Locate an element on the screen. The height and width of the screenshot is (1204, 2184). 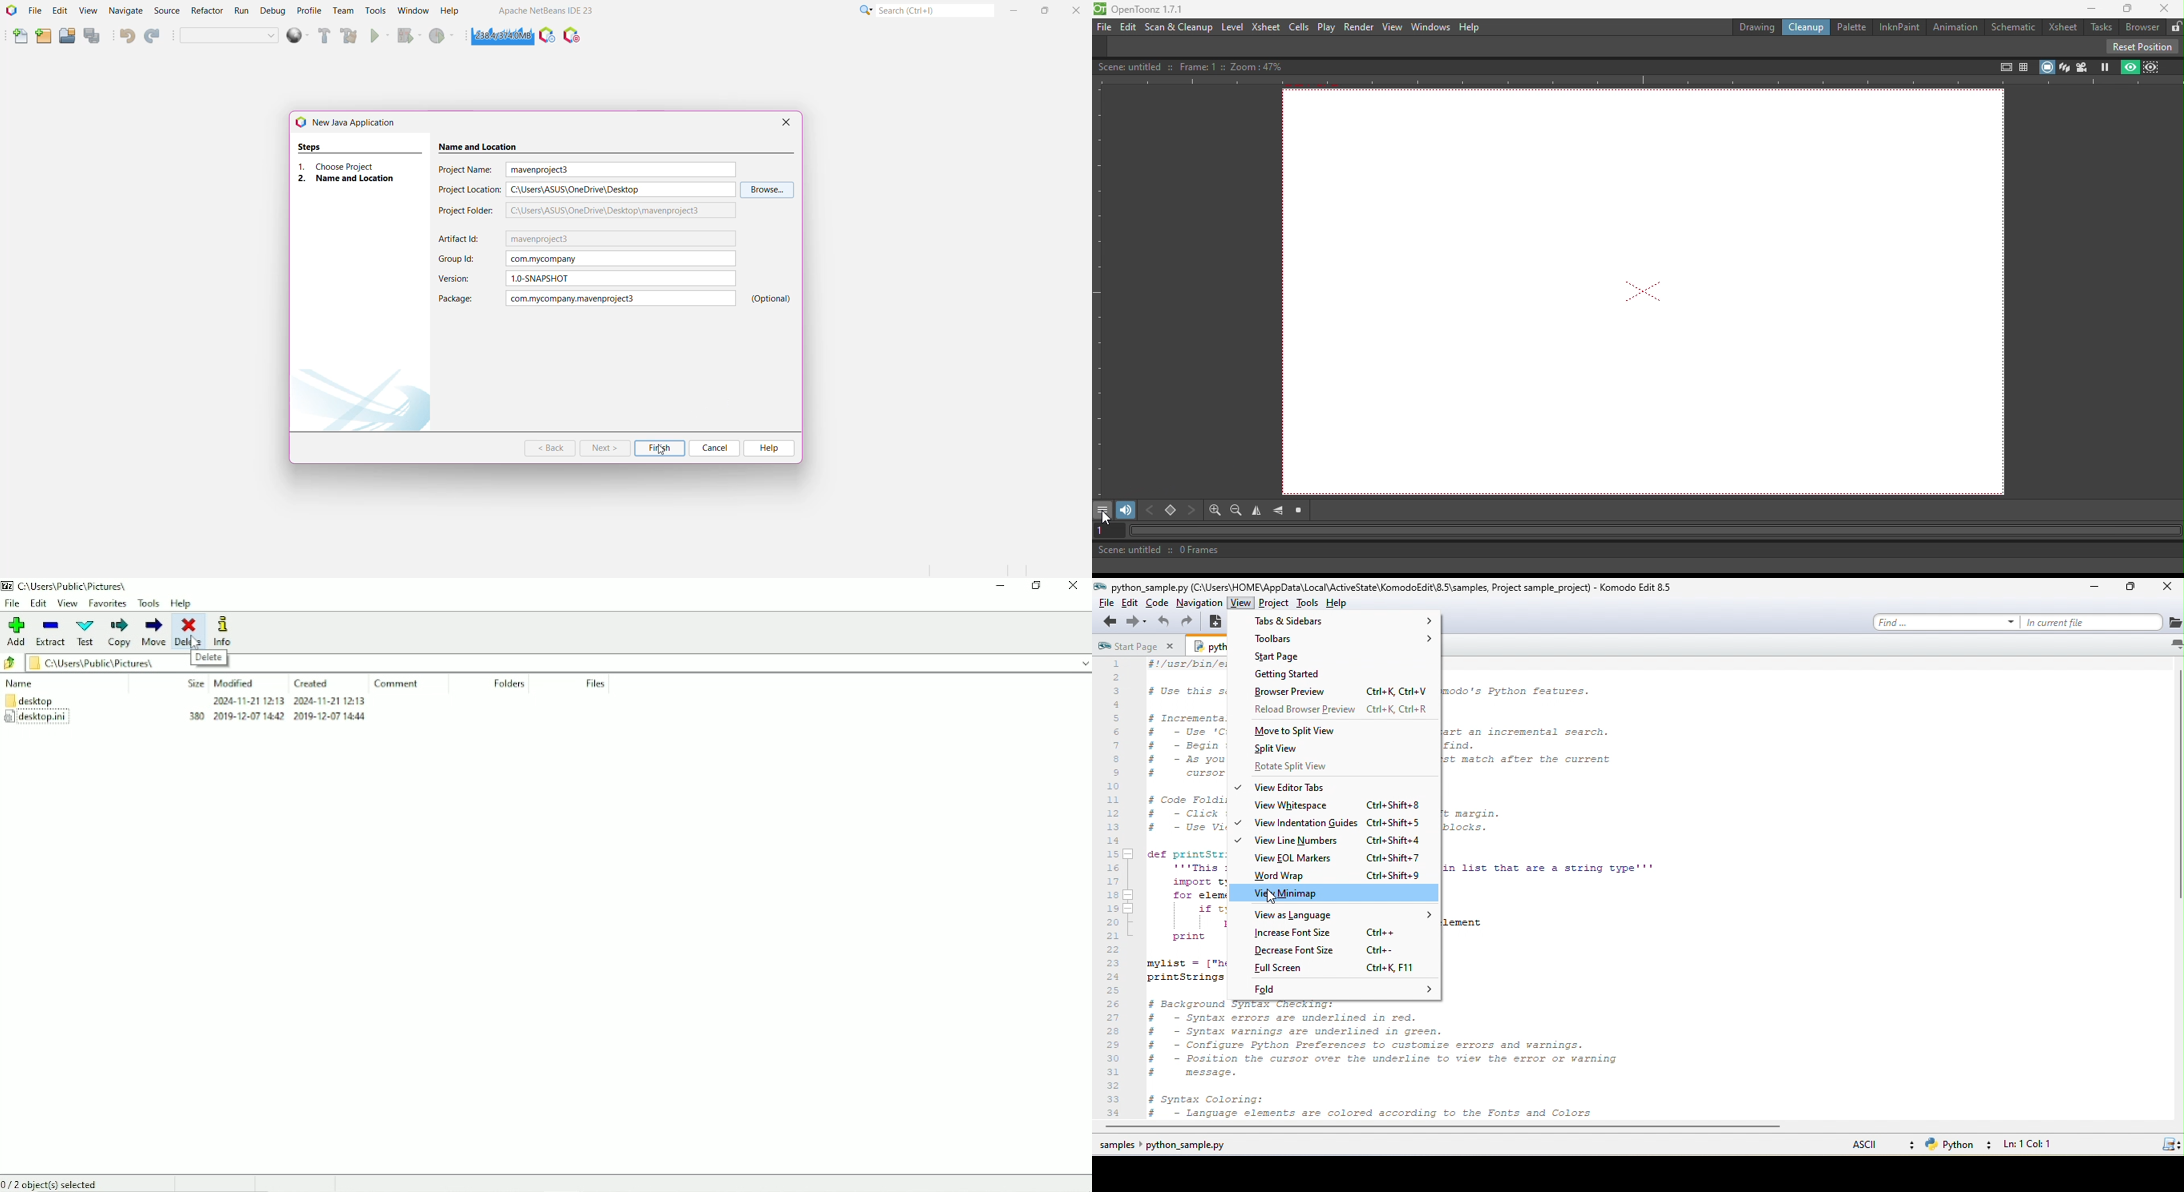
More options is located at coordinates (1105, 512).